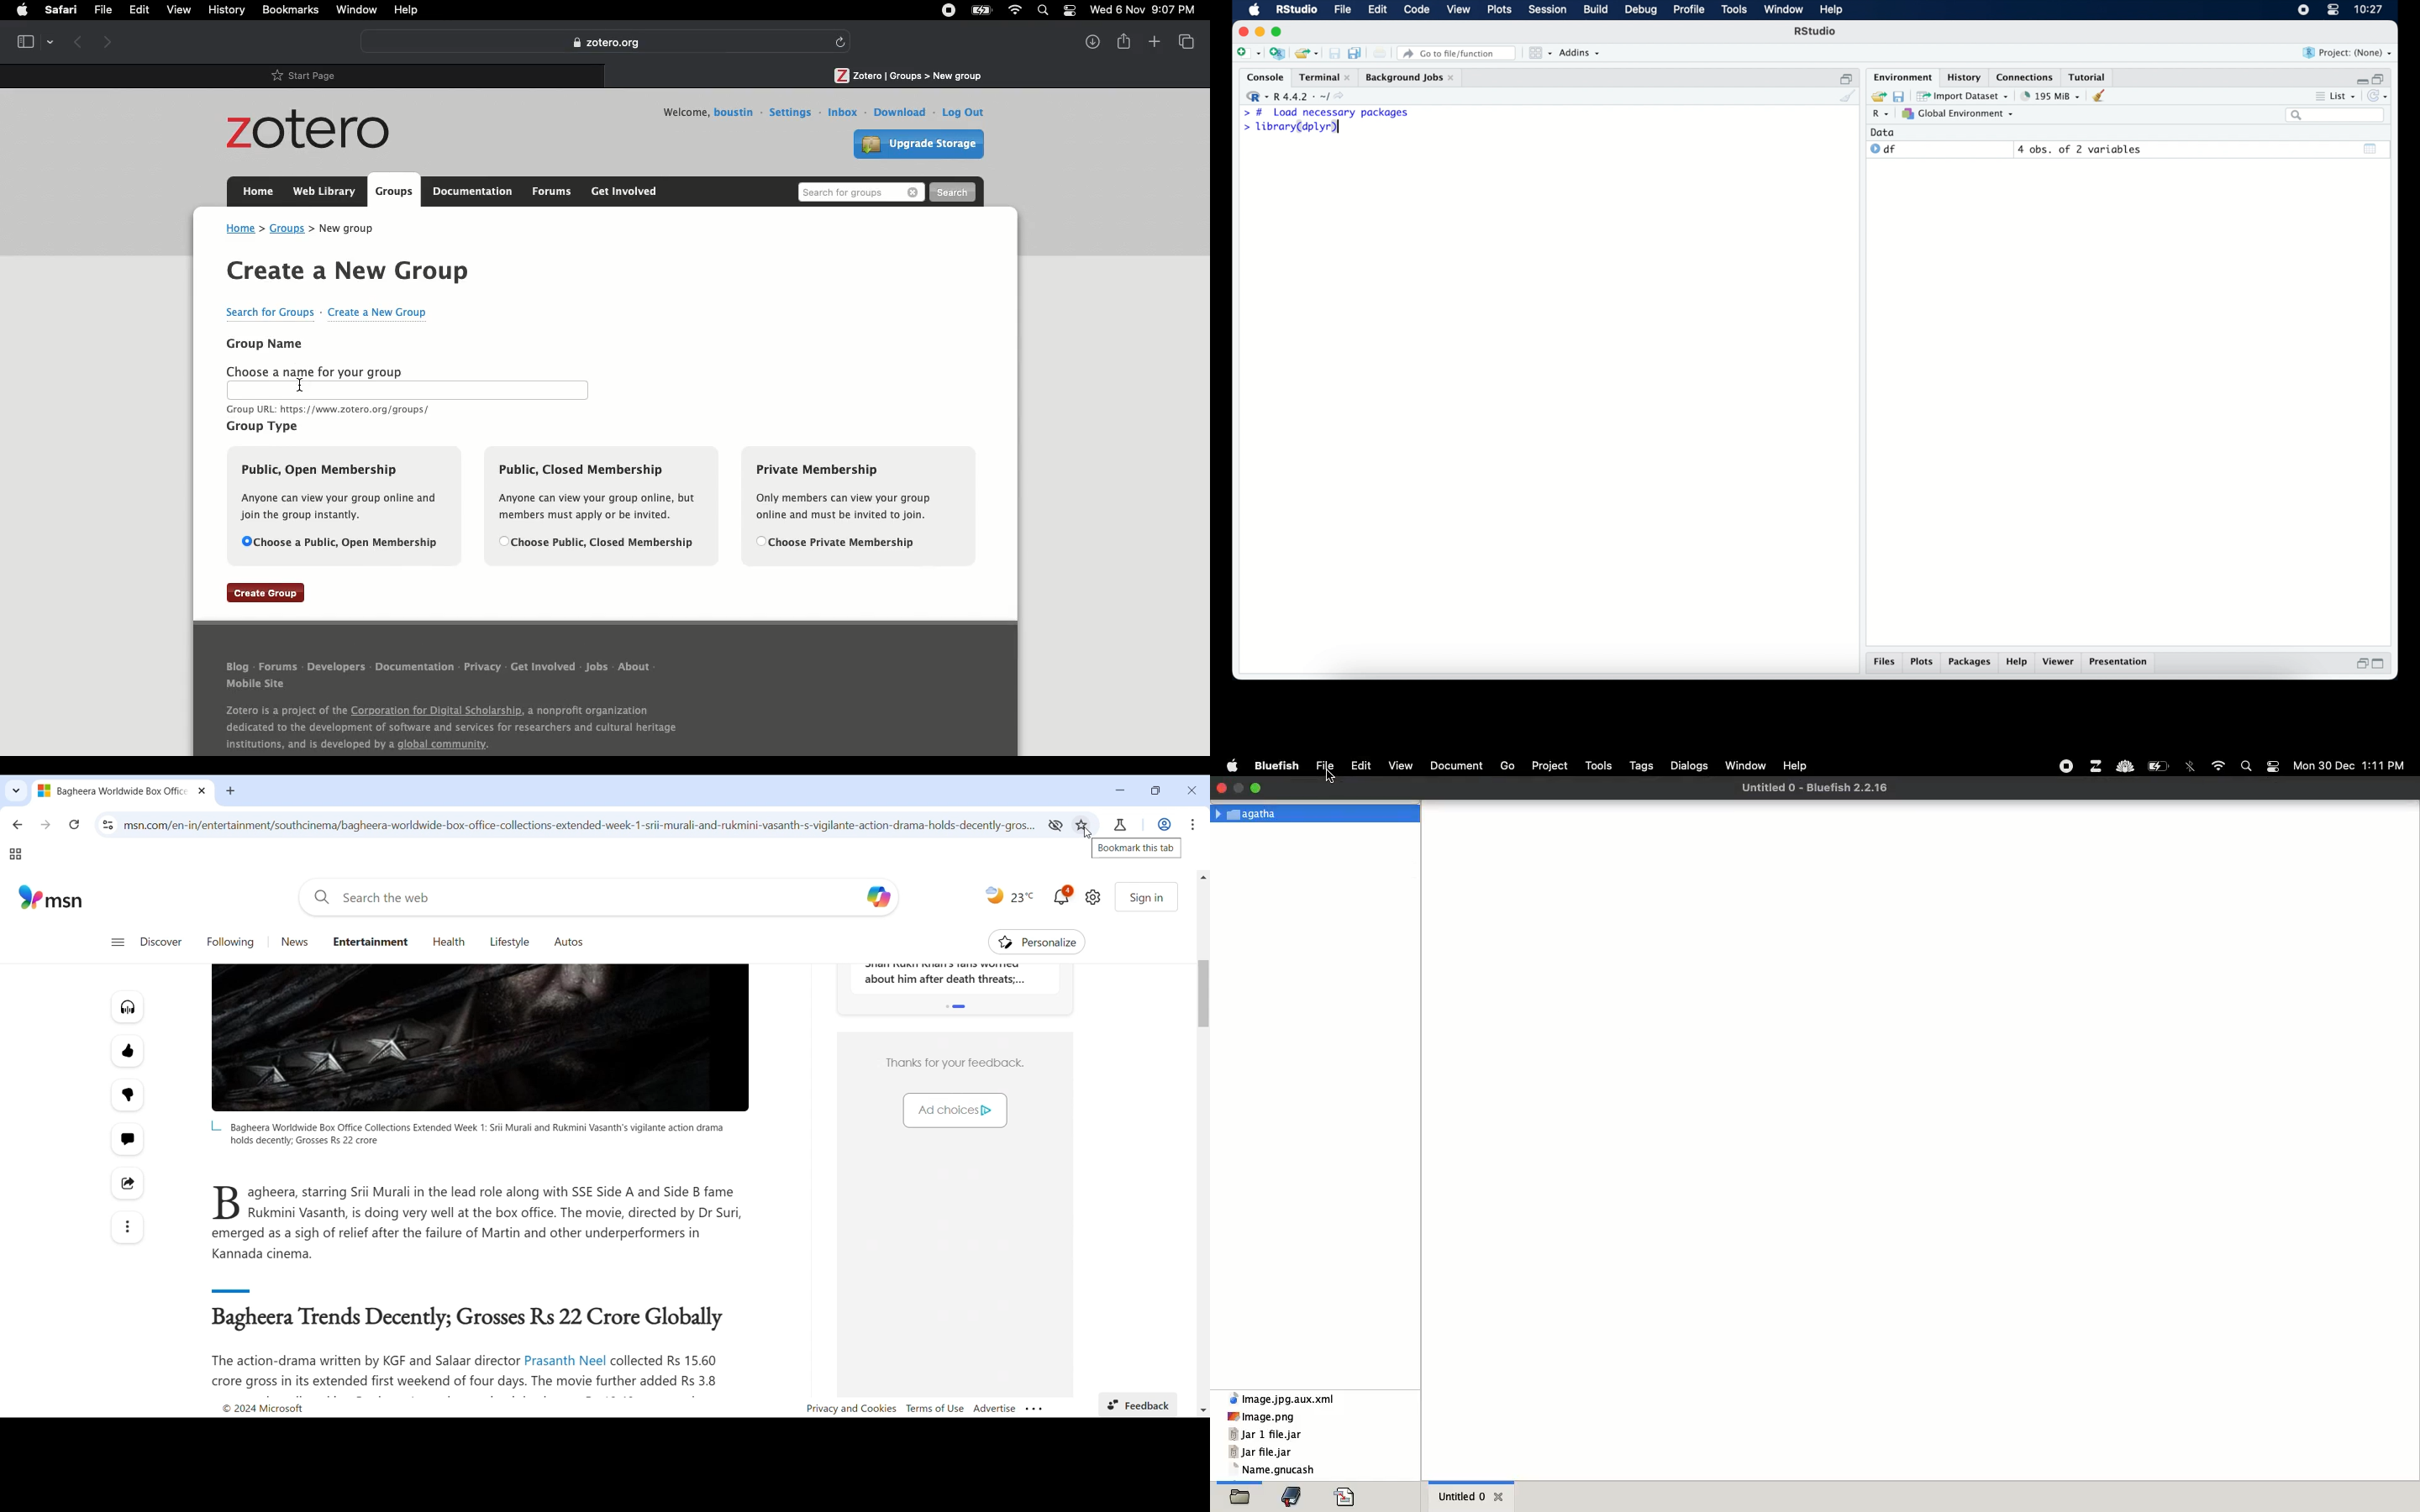 The image size is (2436, 1512). What do you see at coordinates (2017, 663) in the screenshot?
I see `help` at bounding box center [2017, 663].